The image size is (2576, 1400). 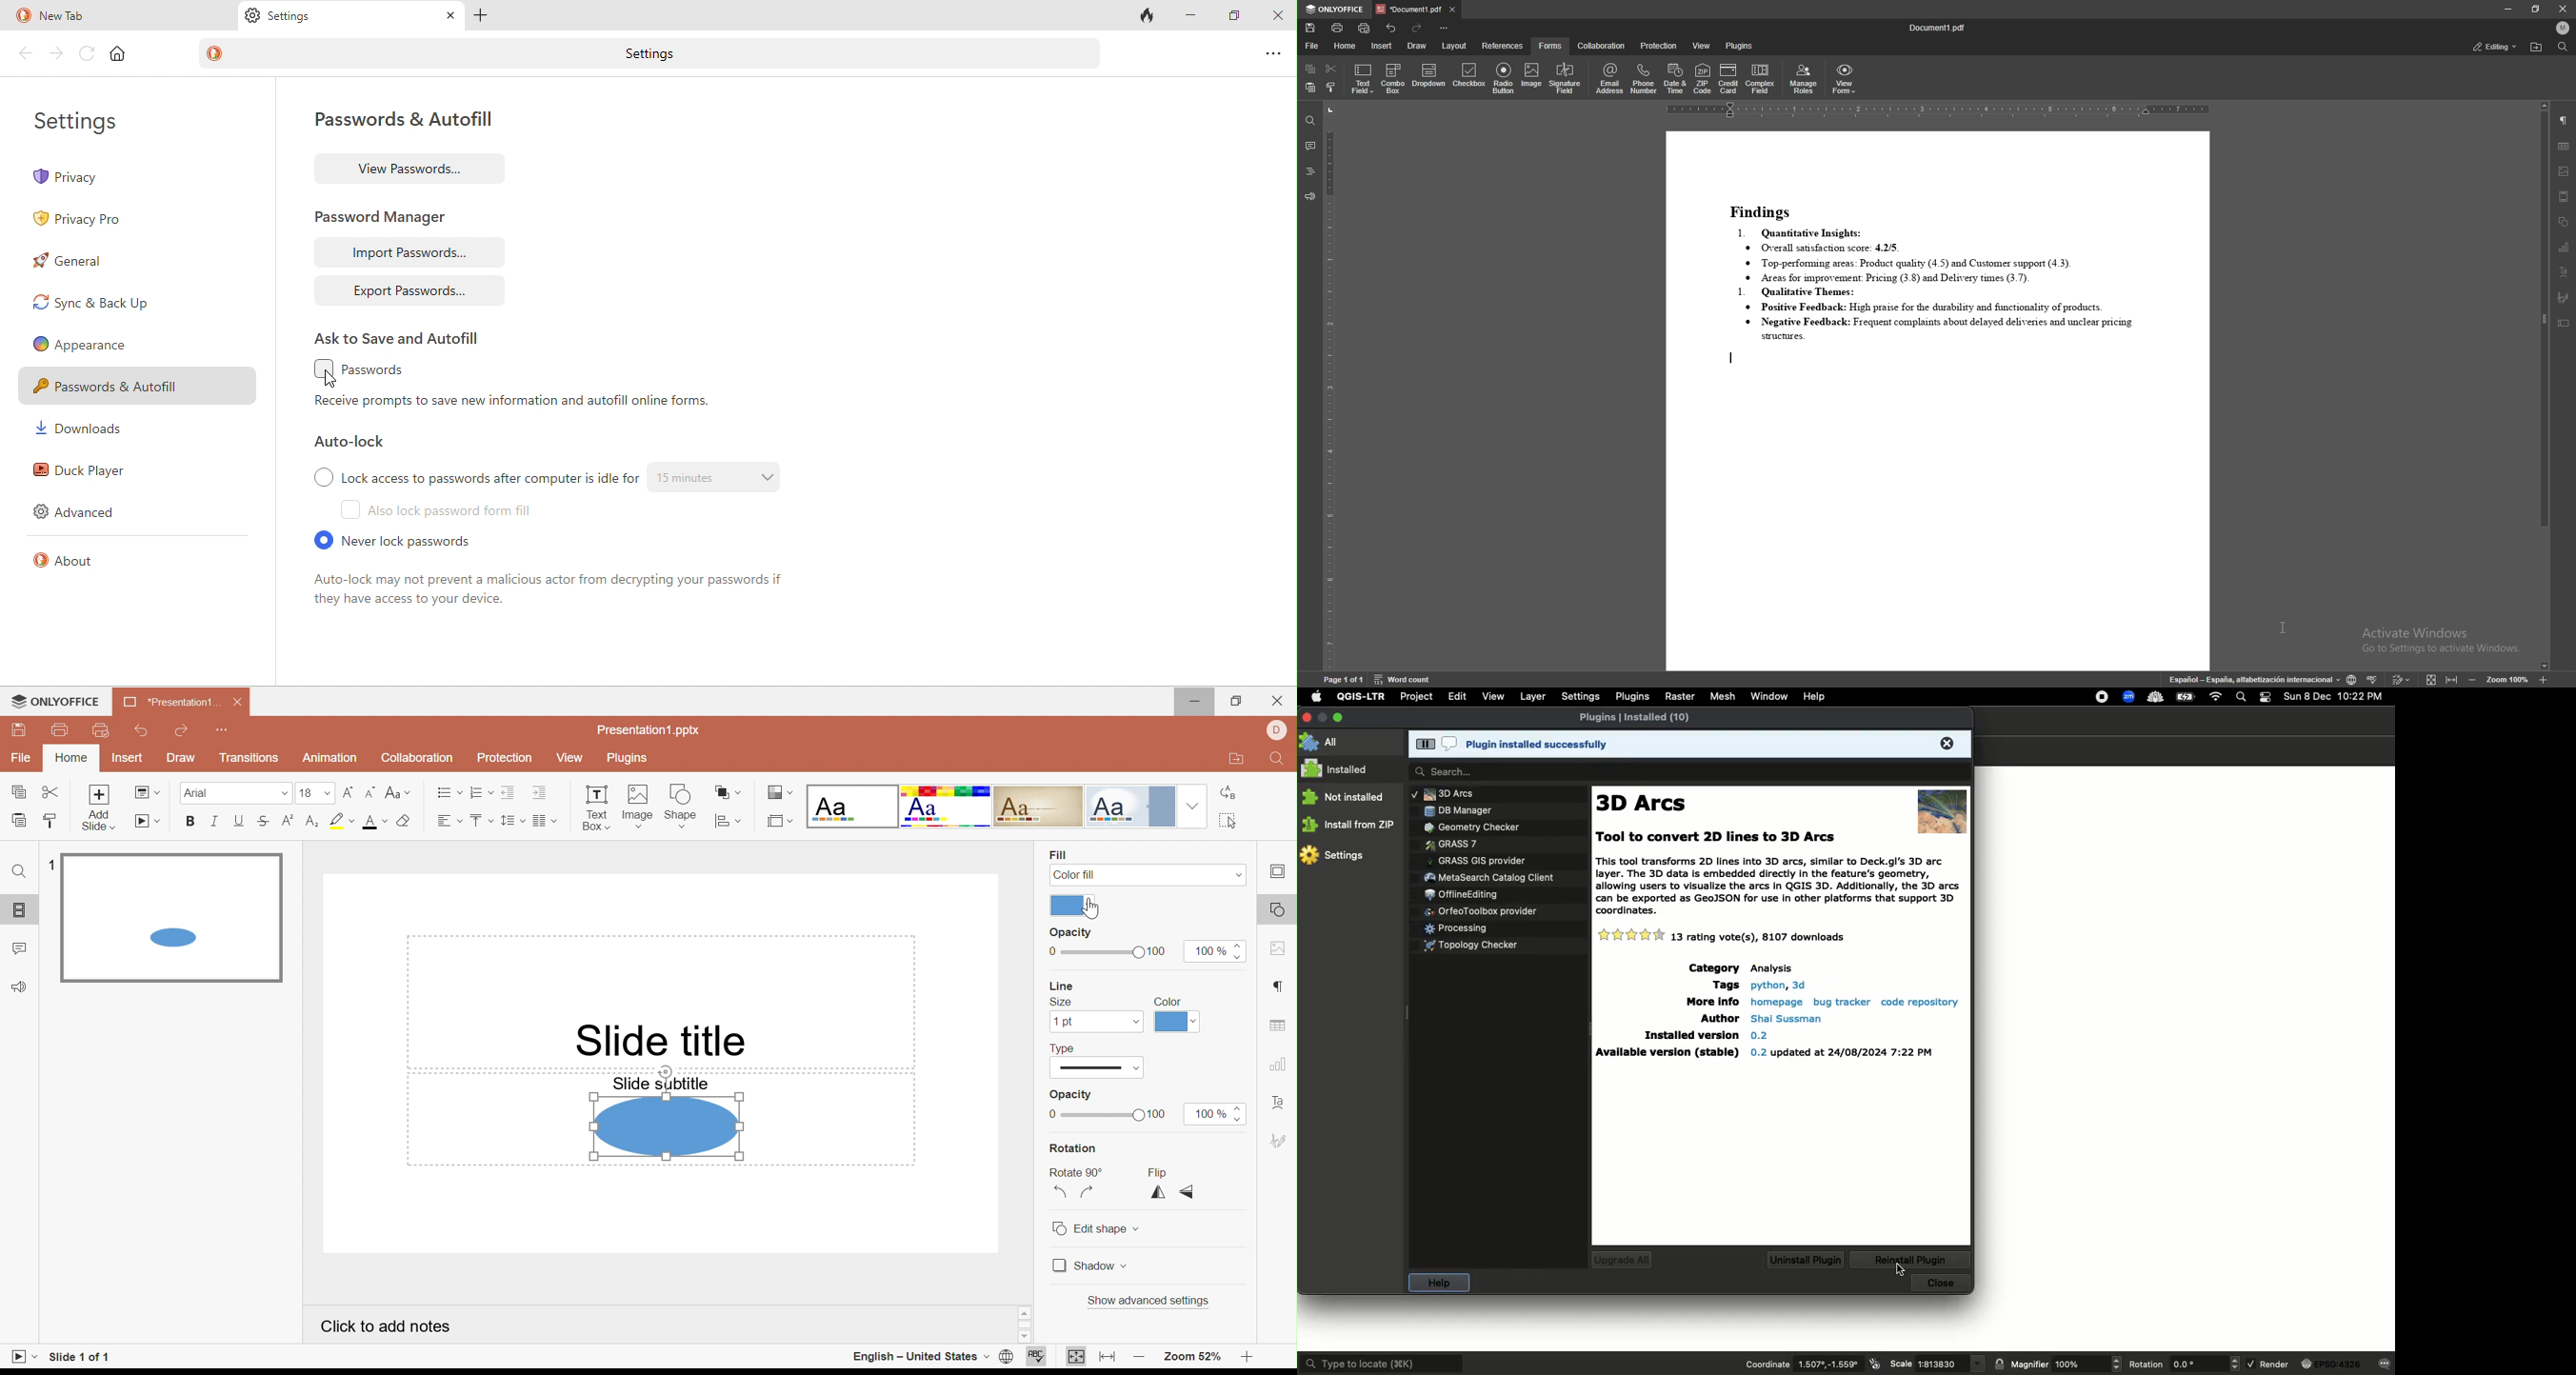 What do you see at coordinates (2147, 1364) in the screenshot?
I see `Rotation` at bounding box center [2147, 1364].